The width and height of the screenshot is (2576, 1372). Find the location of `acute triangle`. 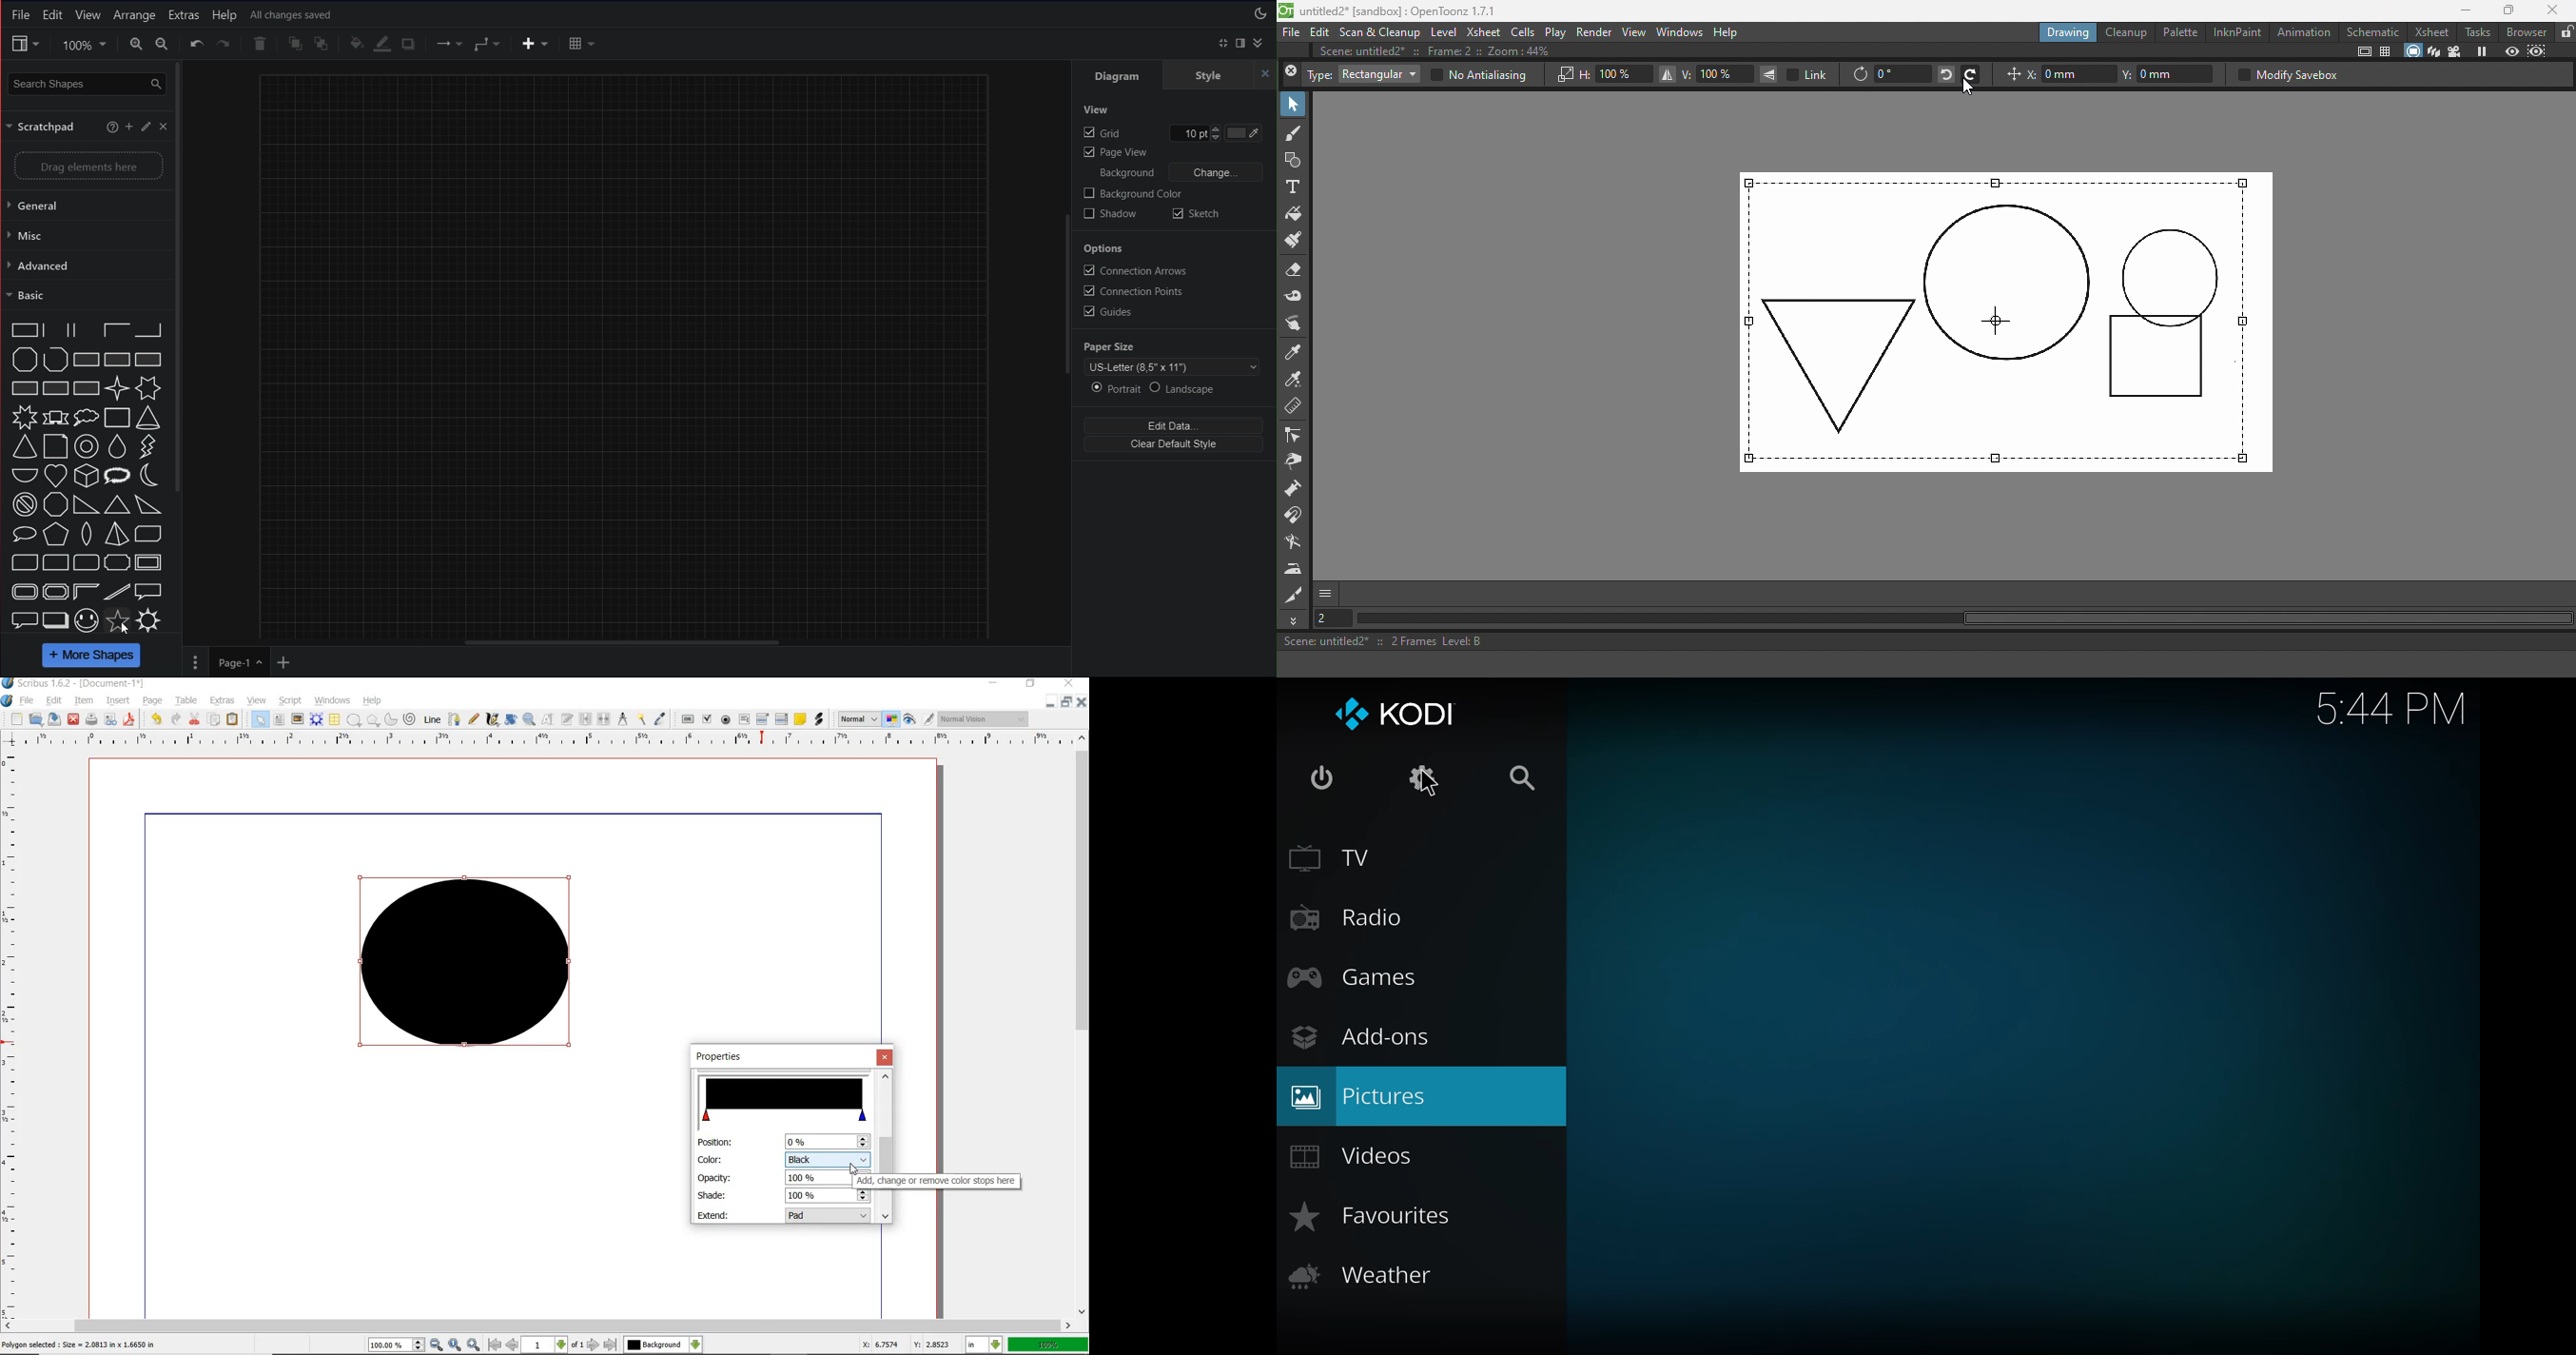

acute triangle is located at coordinates (117, 504).